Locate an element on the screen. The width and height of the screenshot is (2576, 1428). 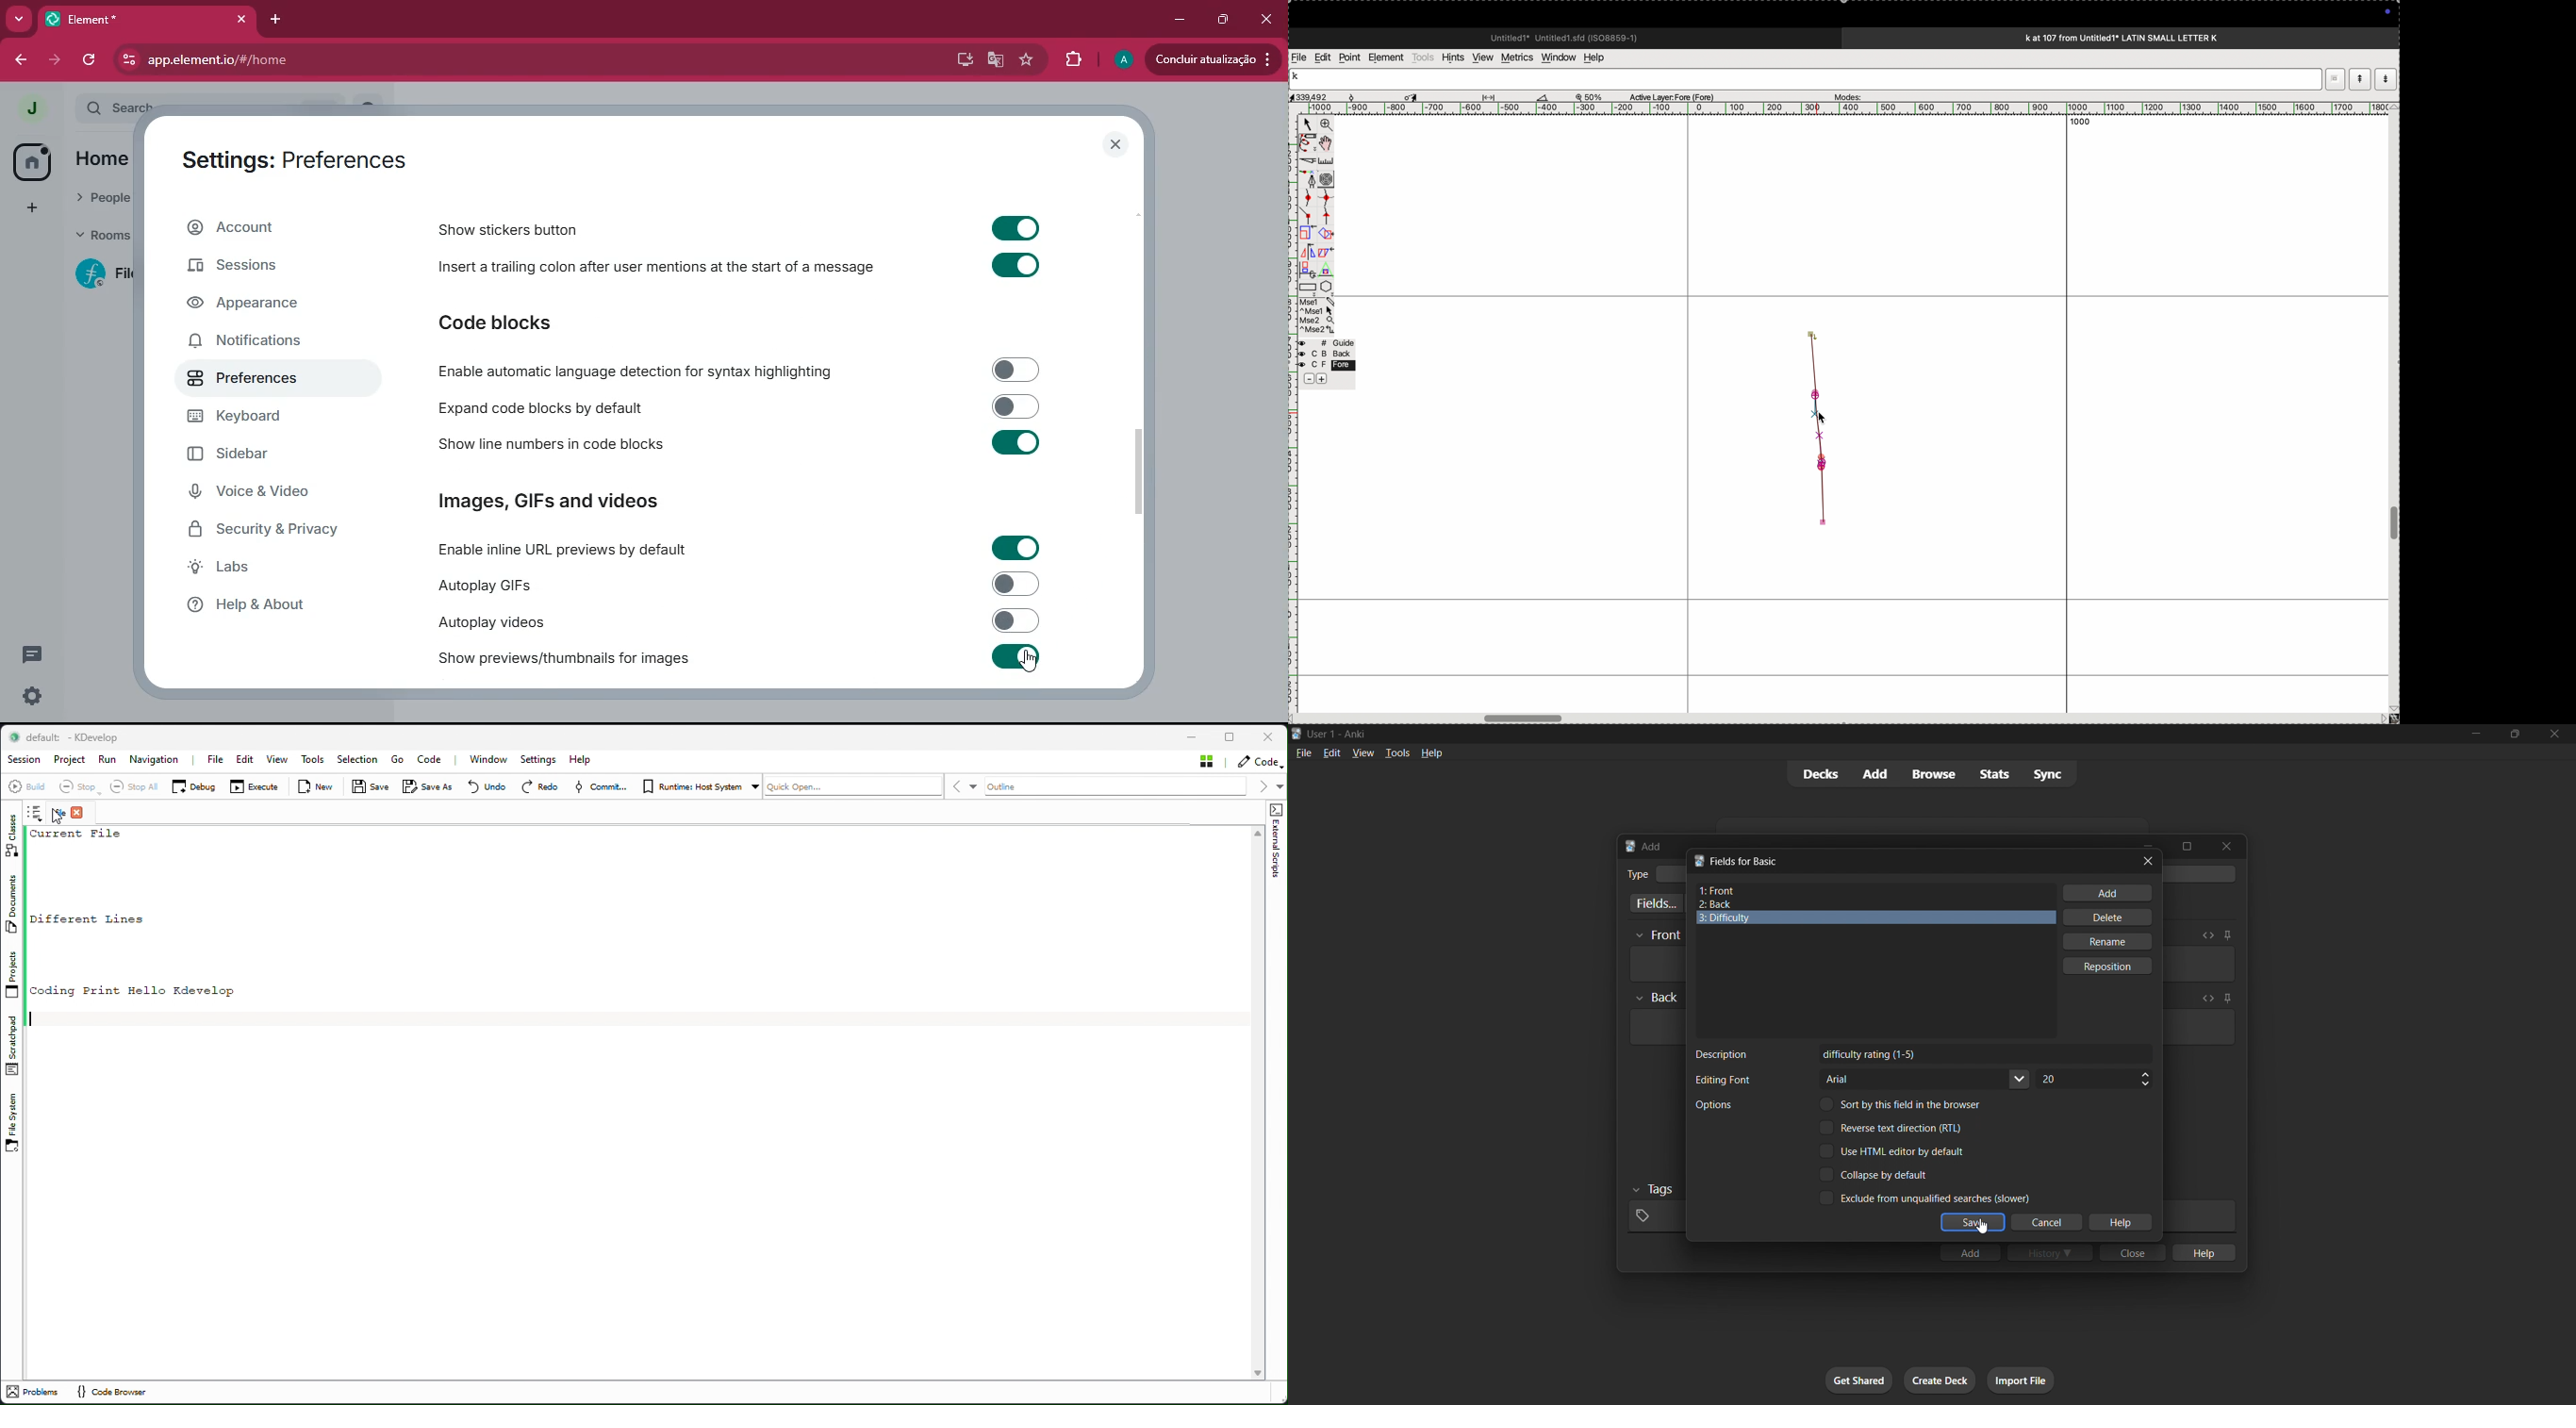
Help & About is located at coordinates (272, 603).